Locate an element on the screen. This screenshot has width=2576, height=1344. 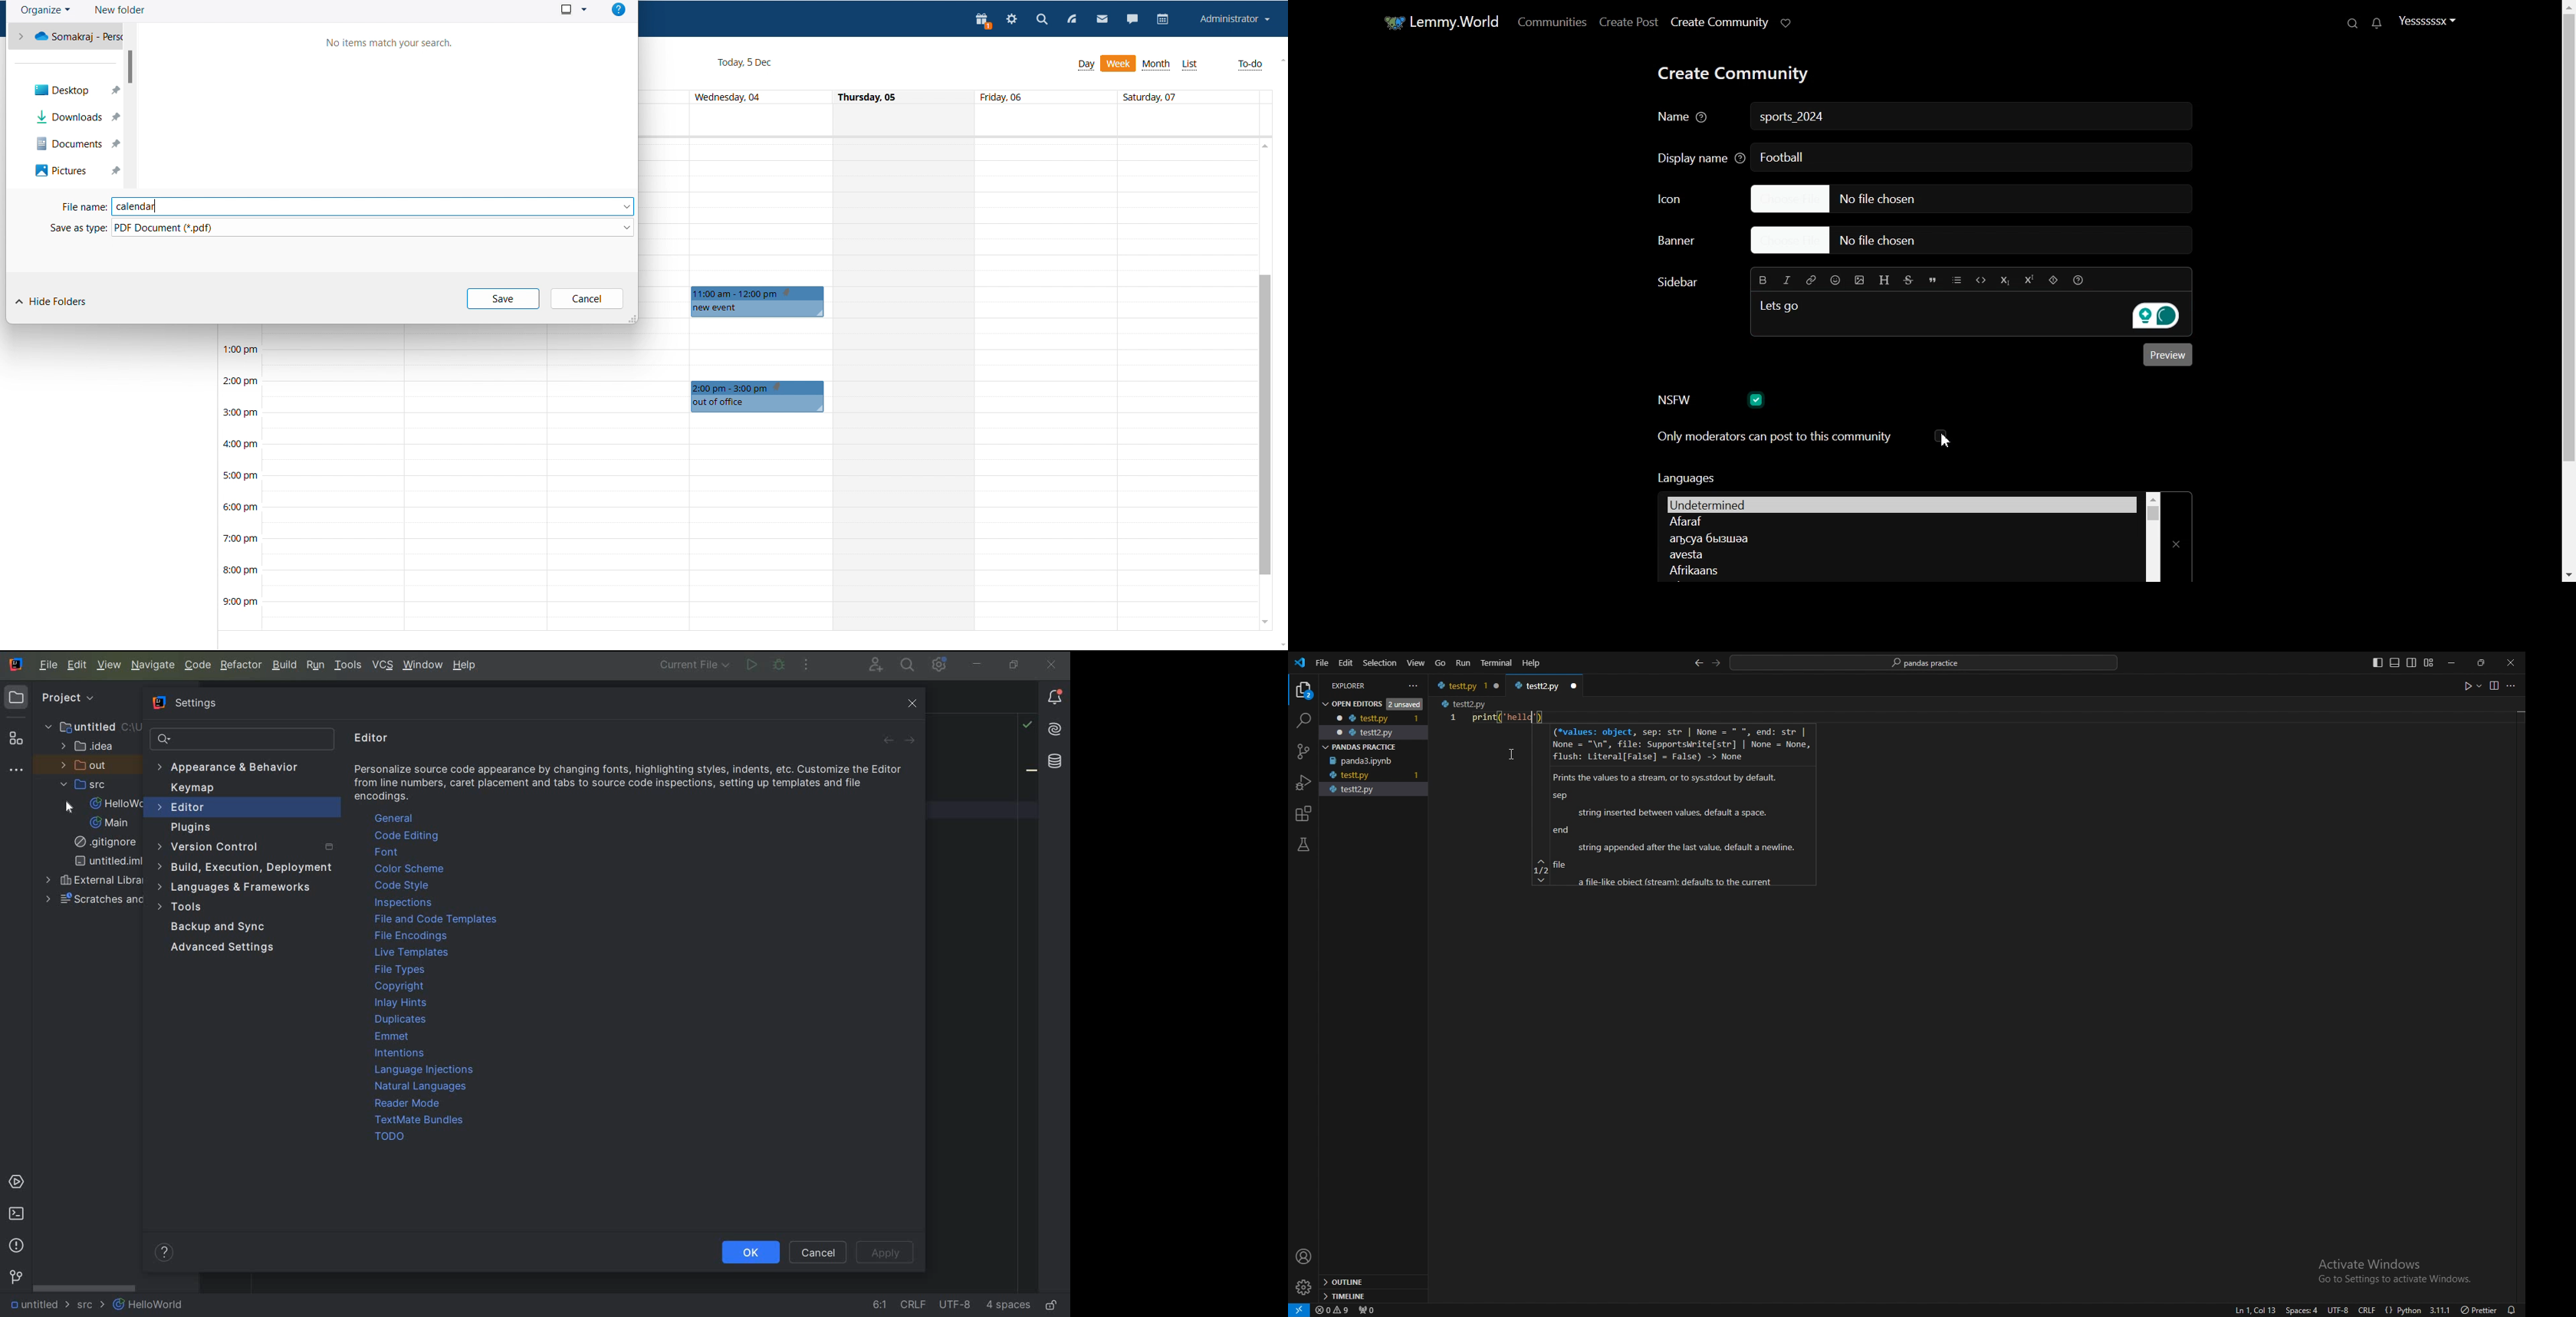
 is located at coordinates (759, 397).